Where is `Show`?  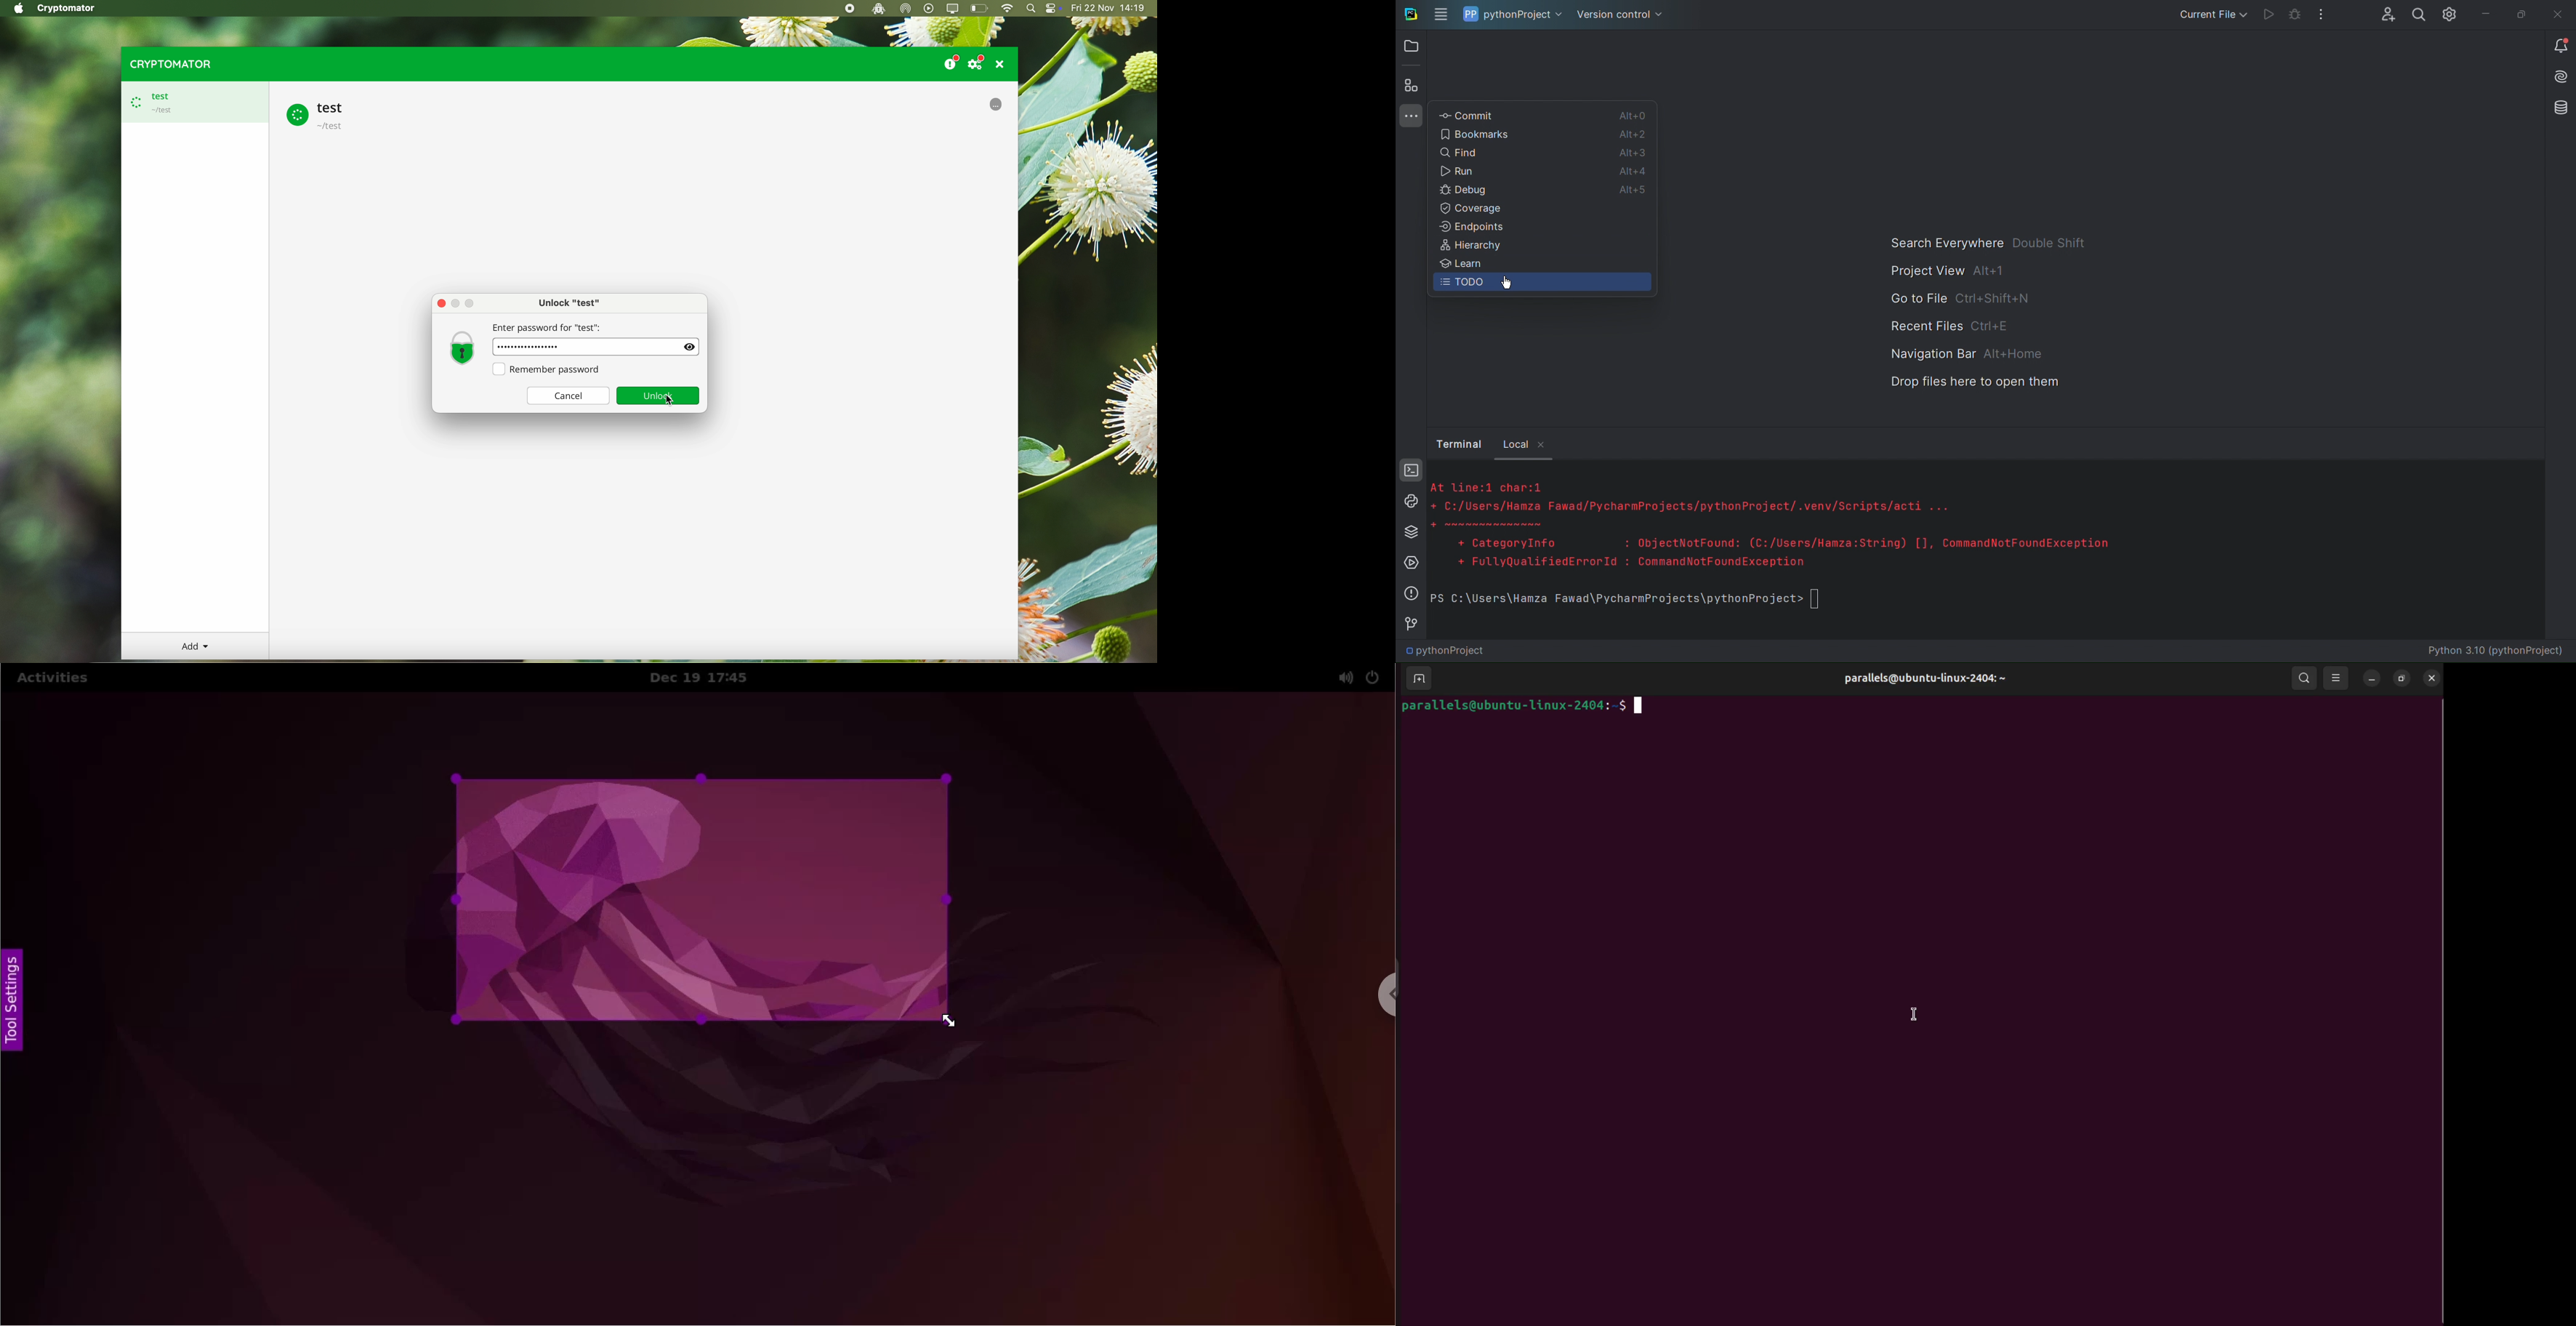
Show is located at coordinates (689, 346).